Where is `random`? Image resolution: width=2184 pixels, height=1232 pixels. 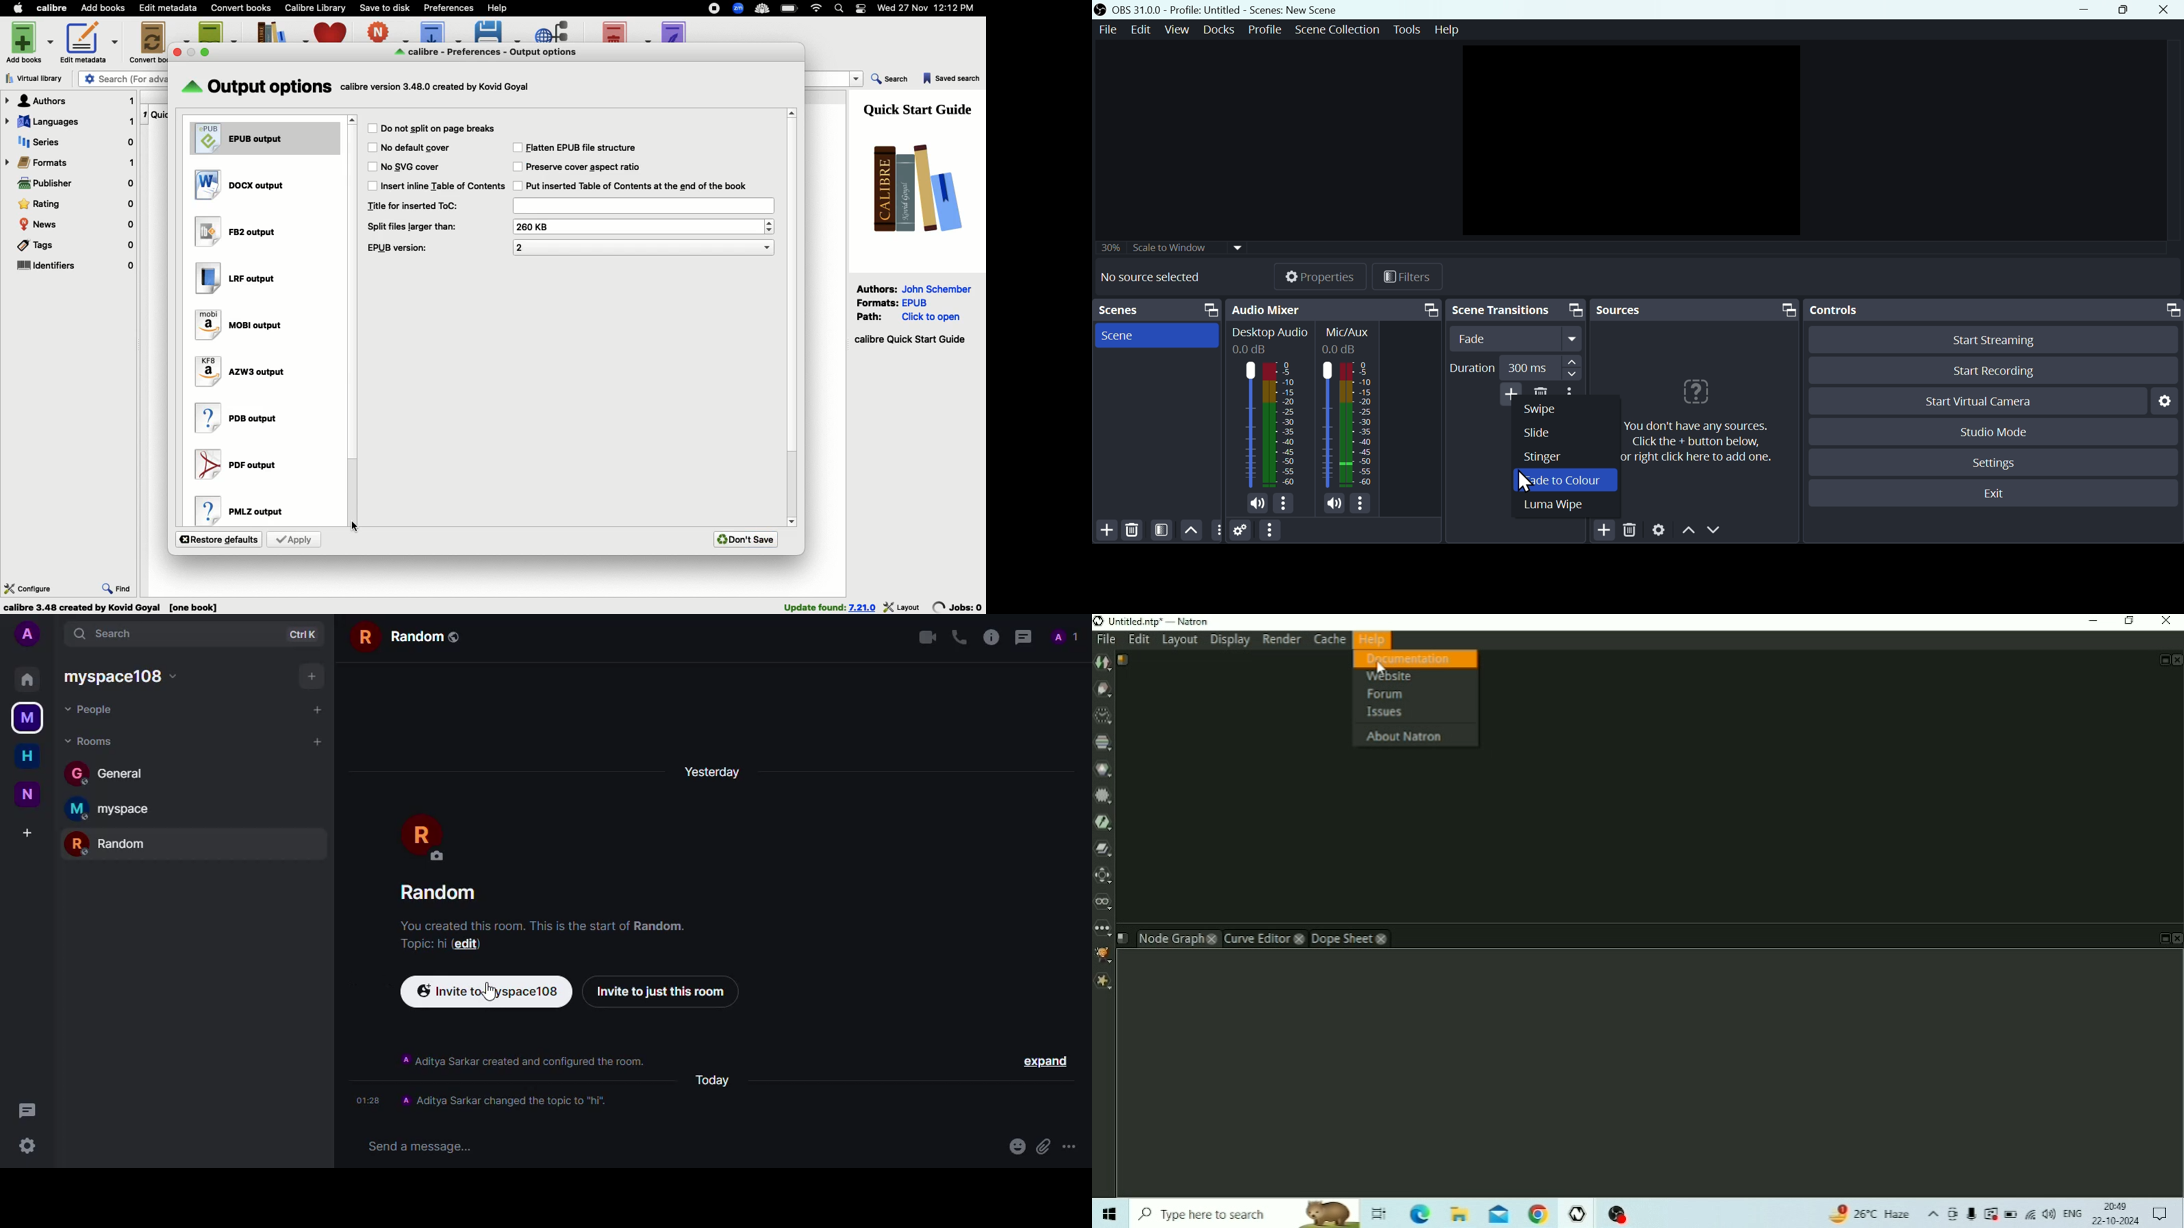 random is located at coordinates (409, 634).